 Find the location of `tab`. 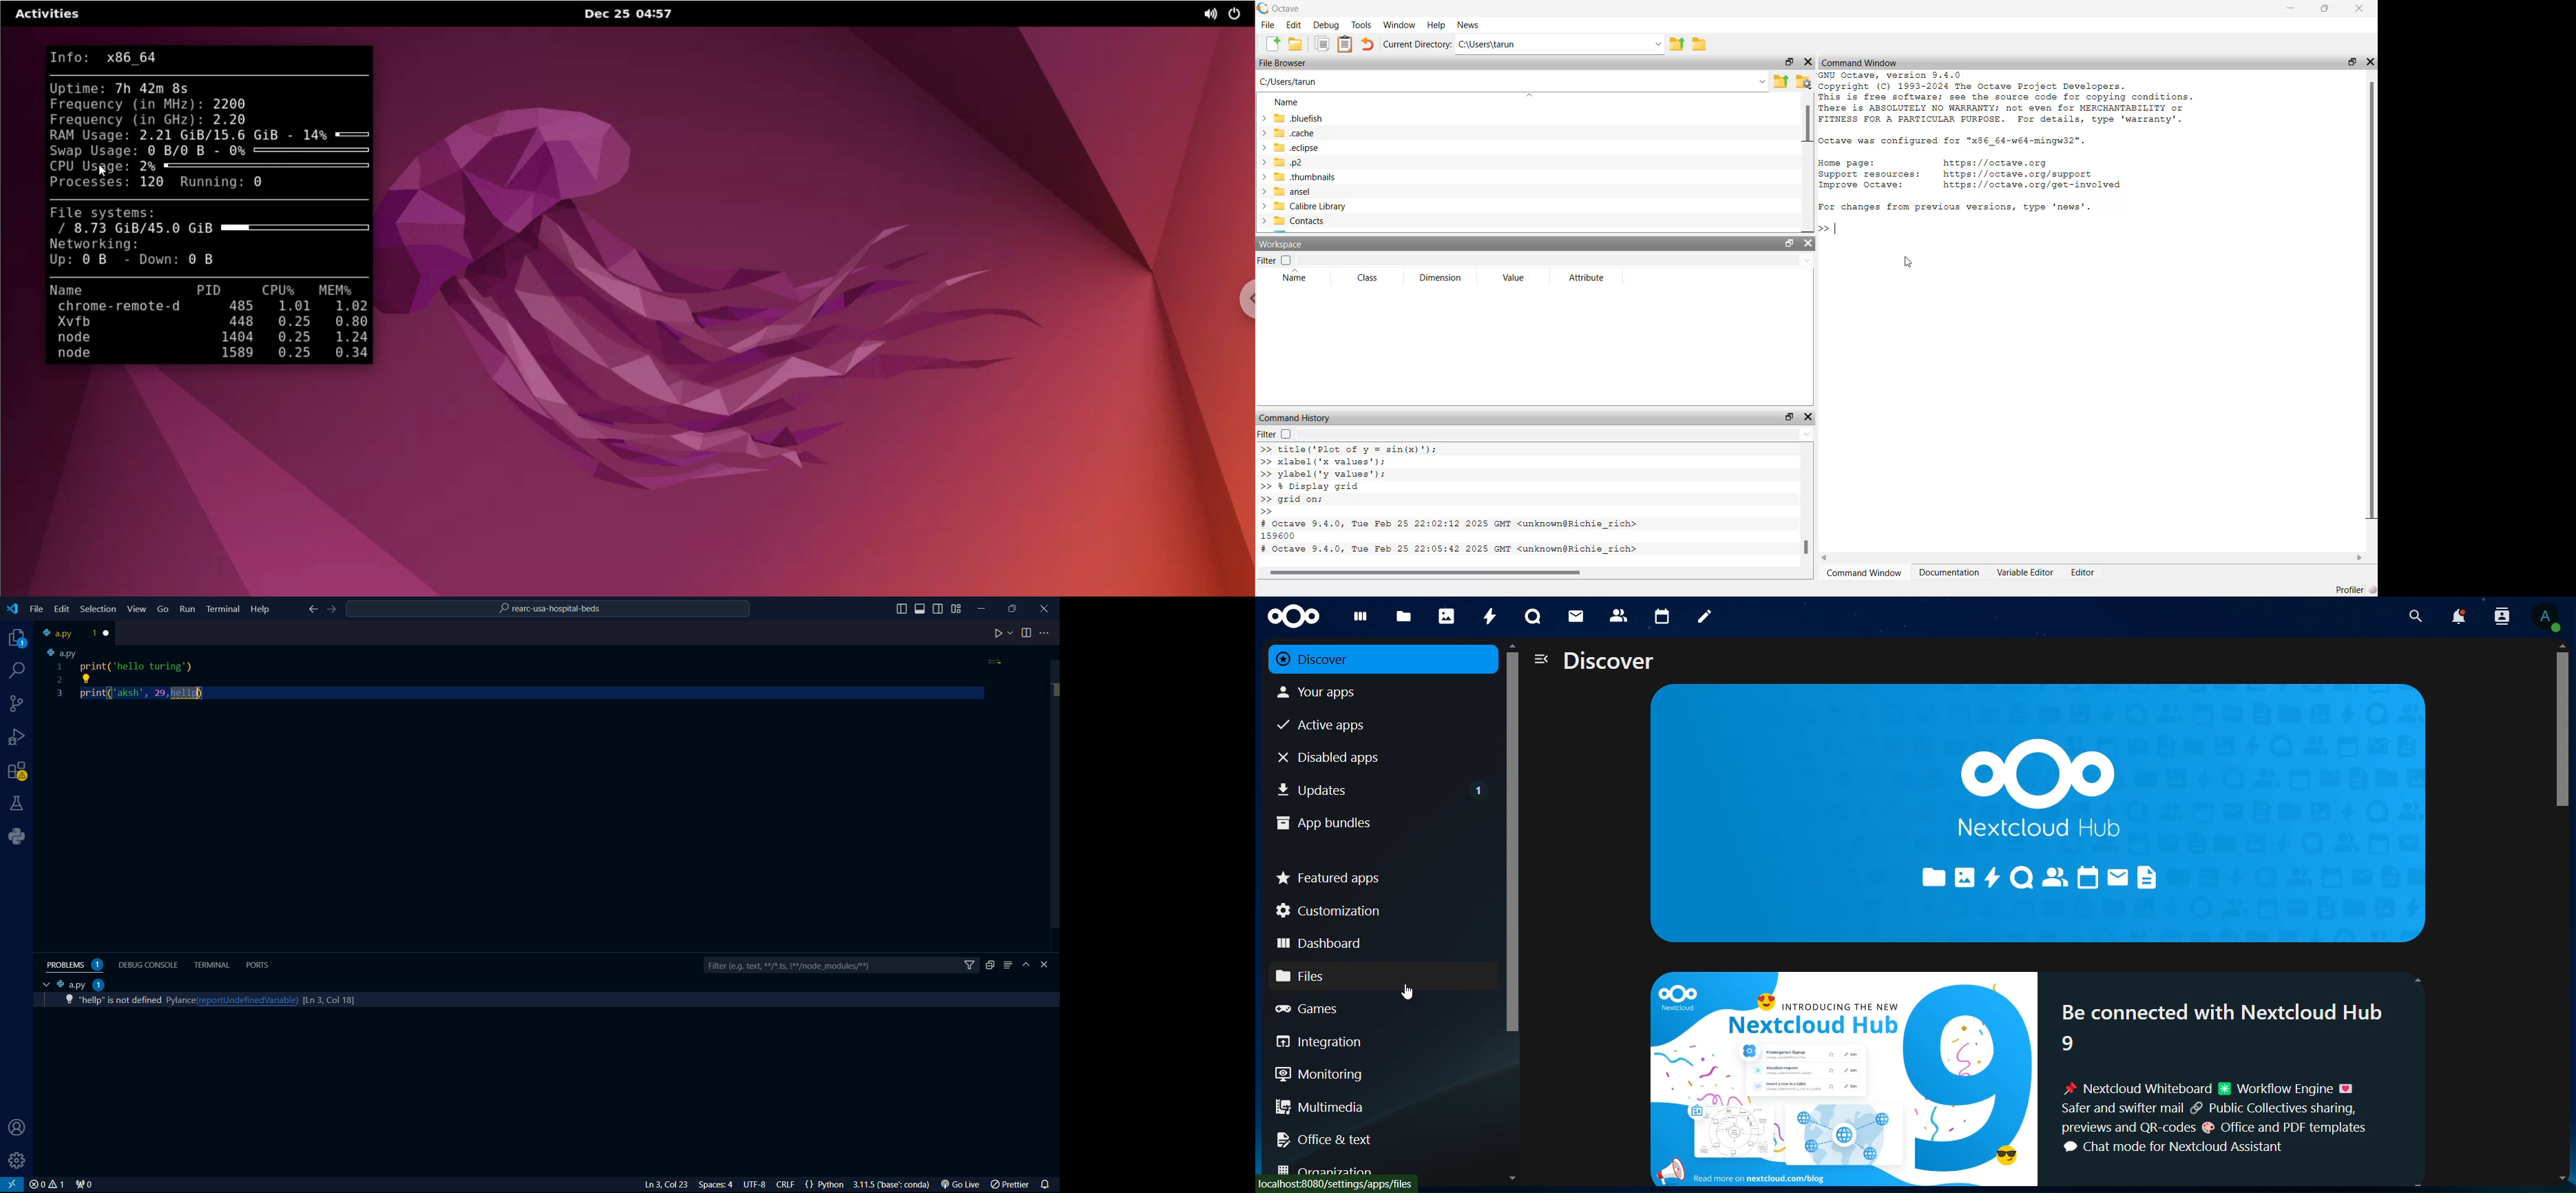

tab is located at coordinates (67, 633).